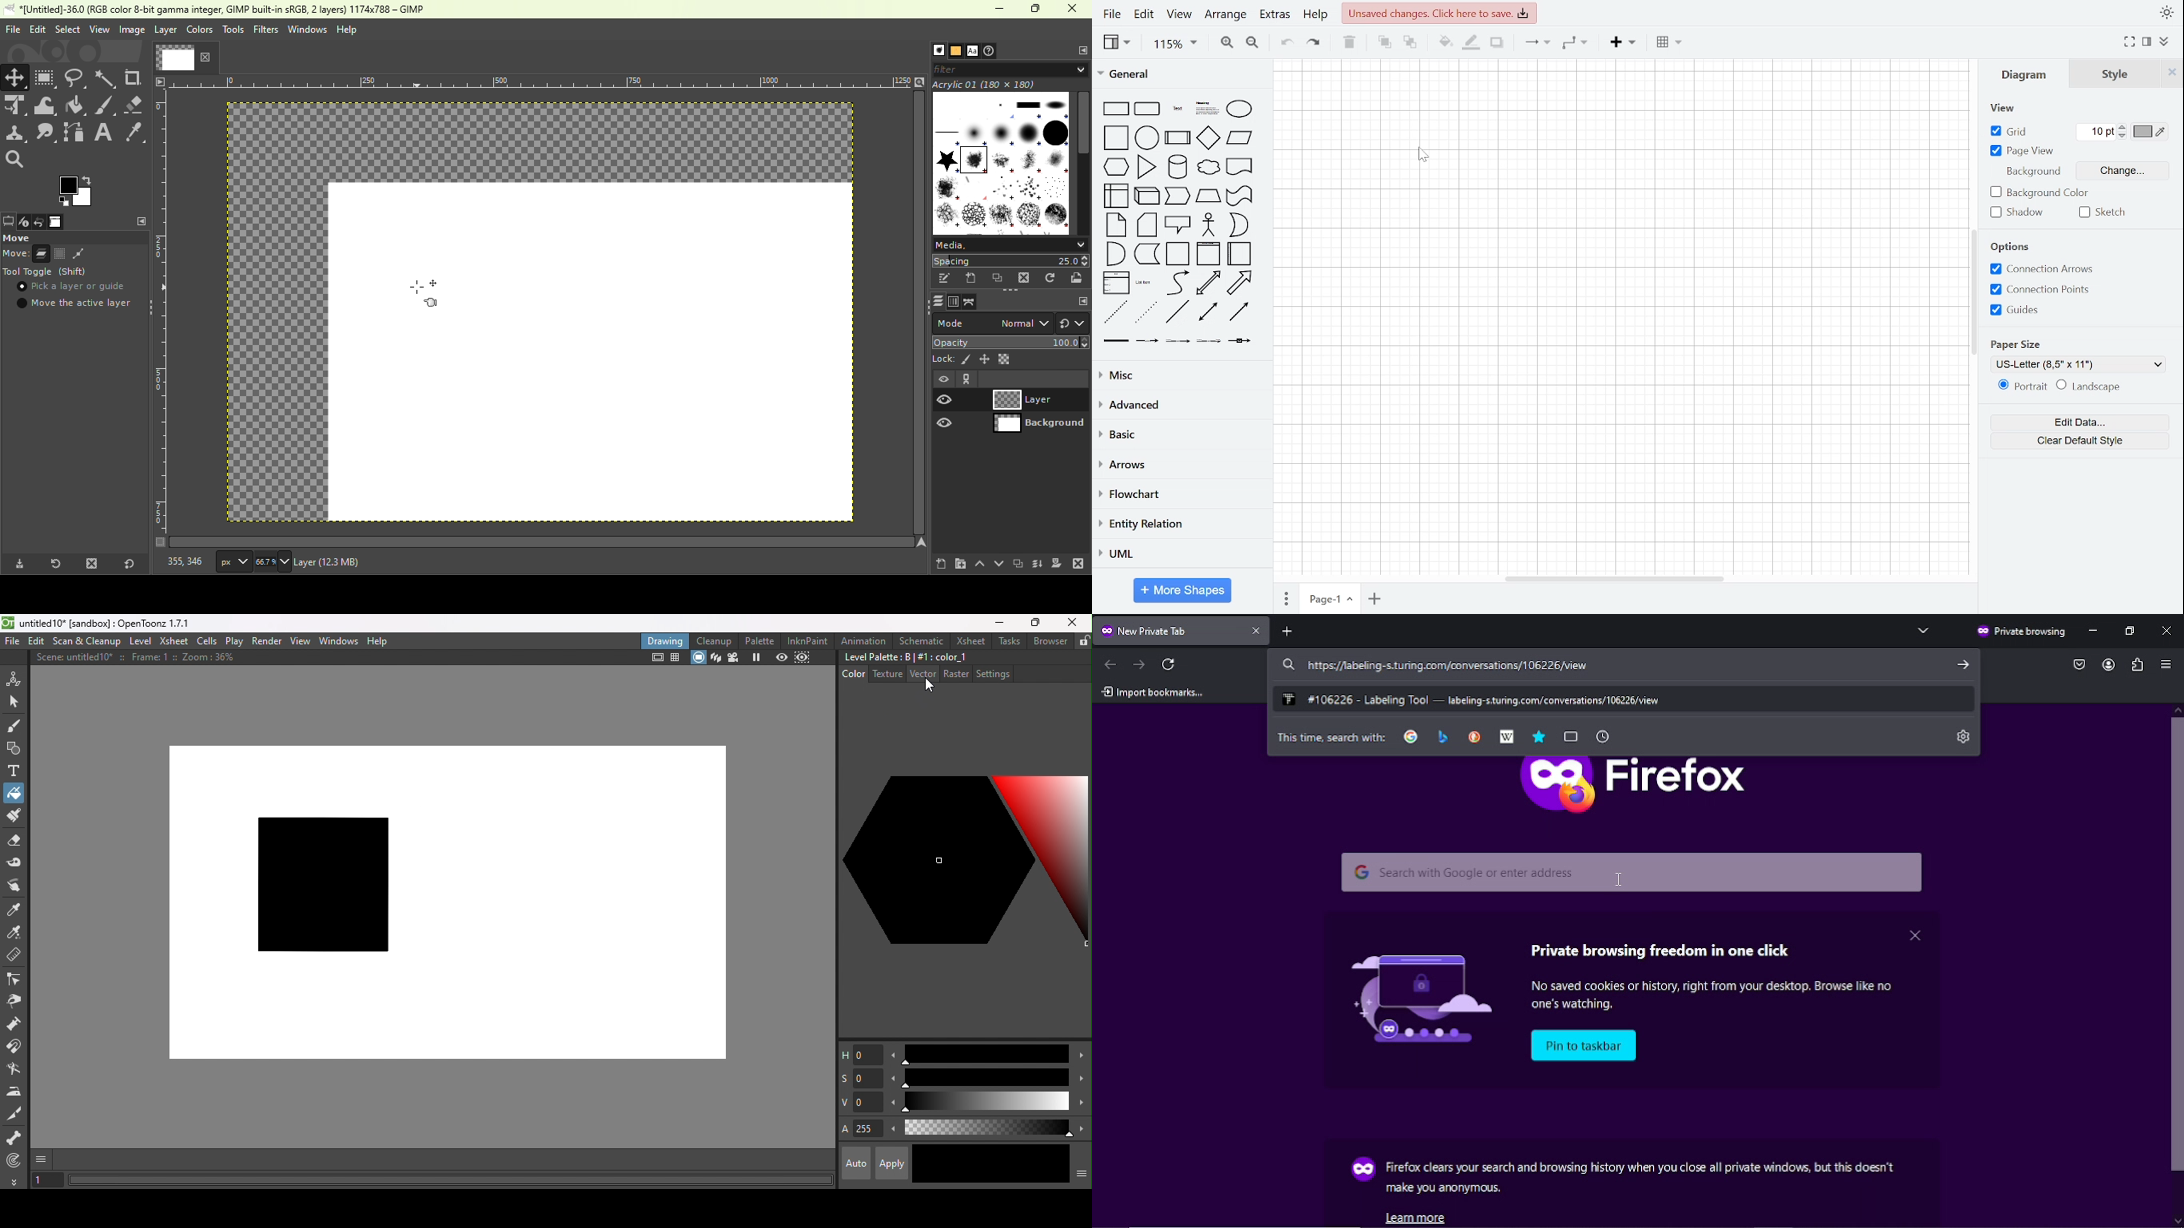 This screenshot has height=1232, width=2184. What do you see at coordinates (2006, 109) in the screenshot?
I see `view` at bounding box center [2006, 109].